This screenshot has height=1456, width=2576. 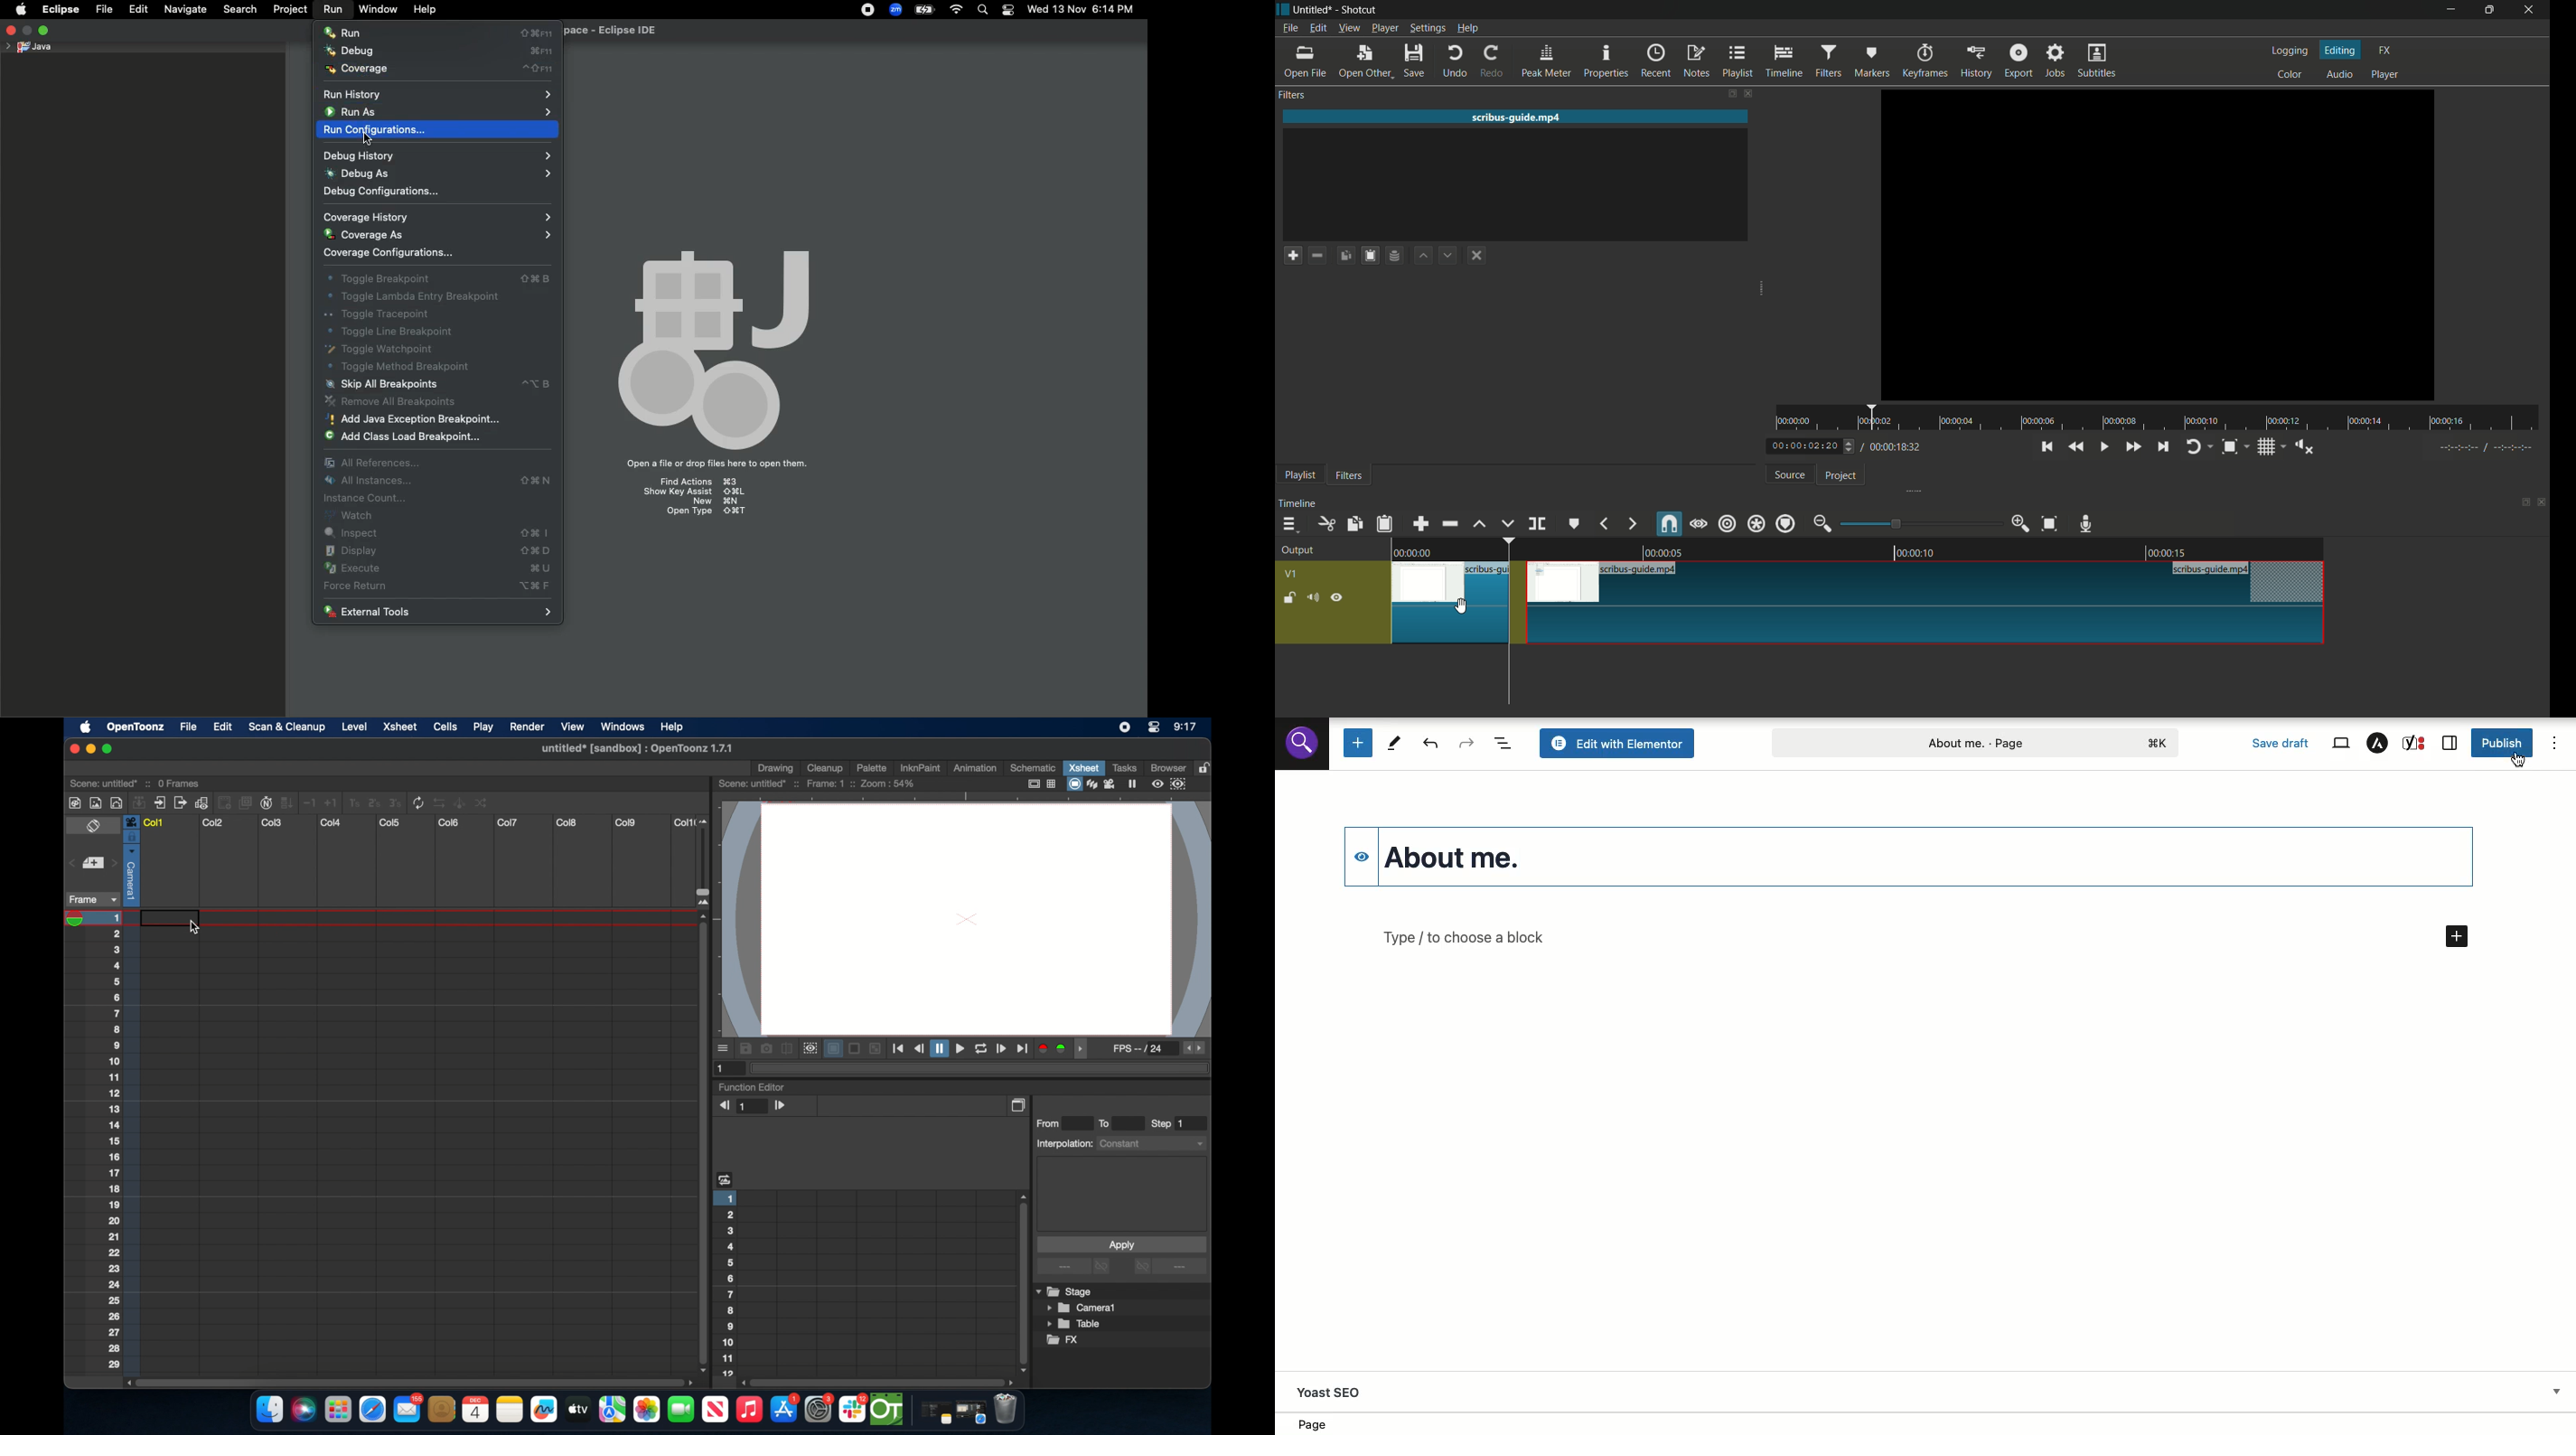 I want to click on close app, so click(x=2533, y=9).